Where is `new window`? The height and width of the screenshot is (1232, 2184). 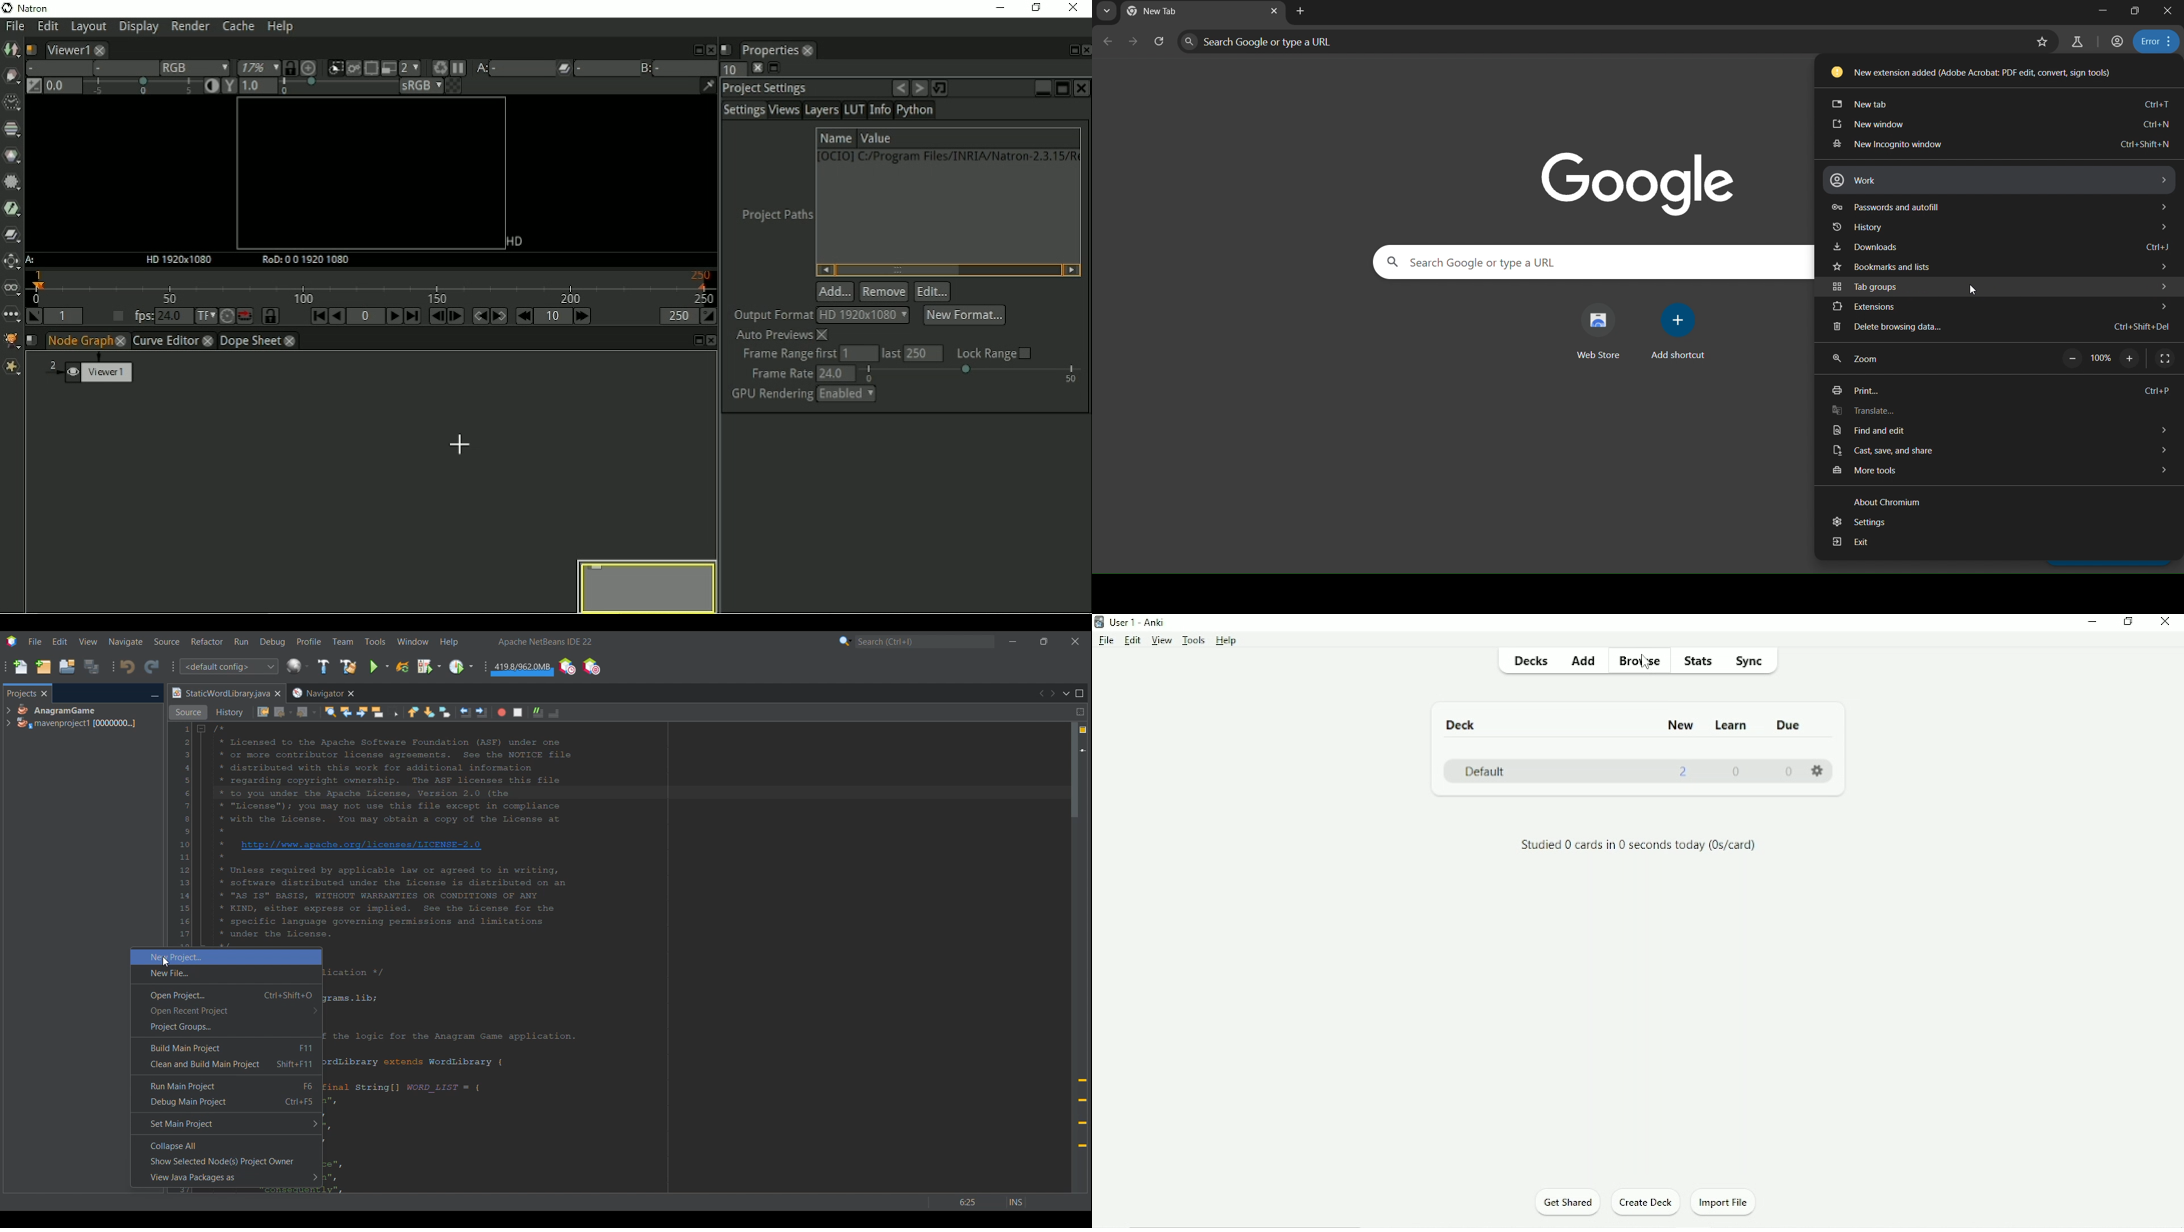 new window is located at coordinates (1999, 125).